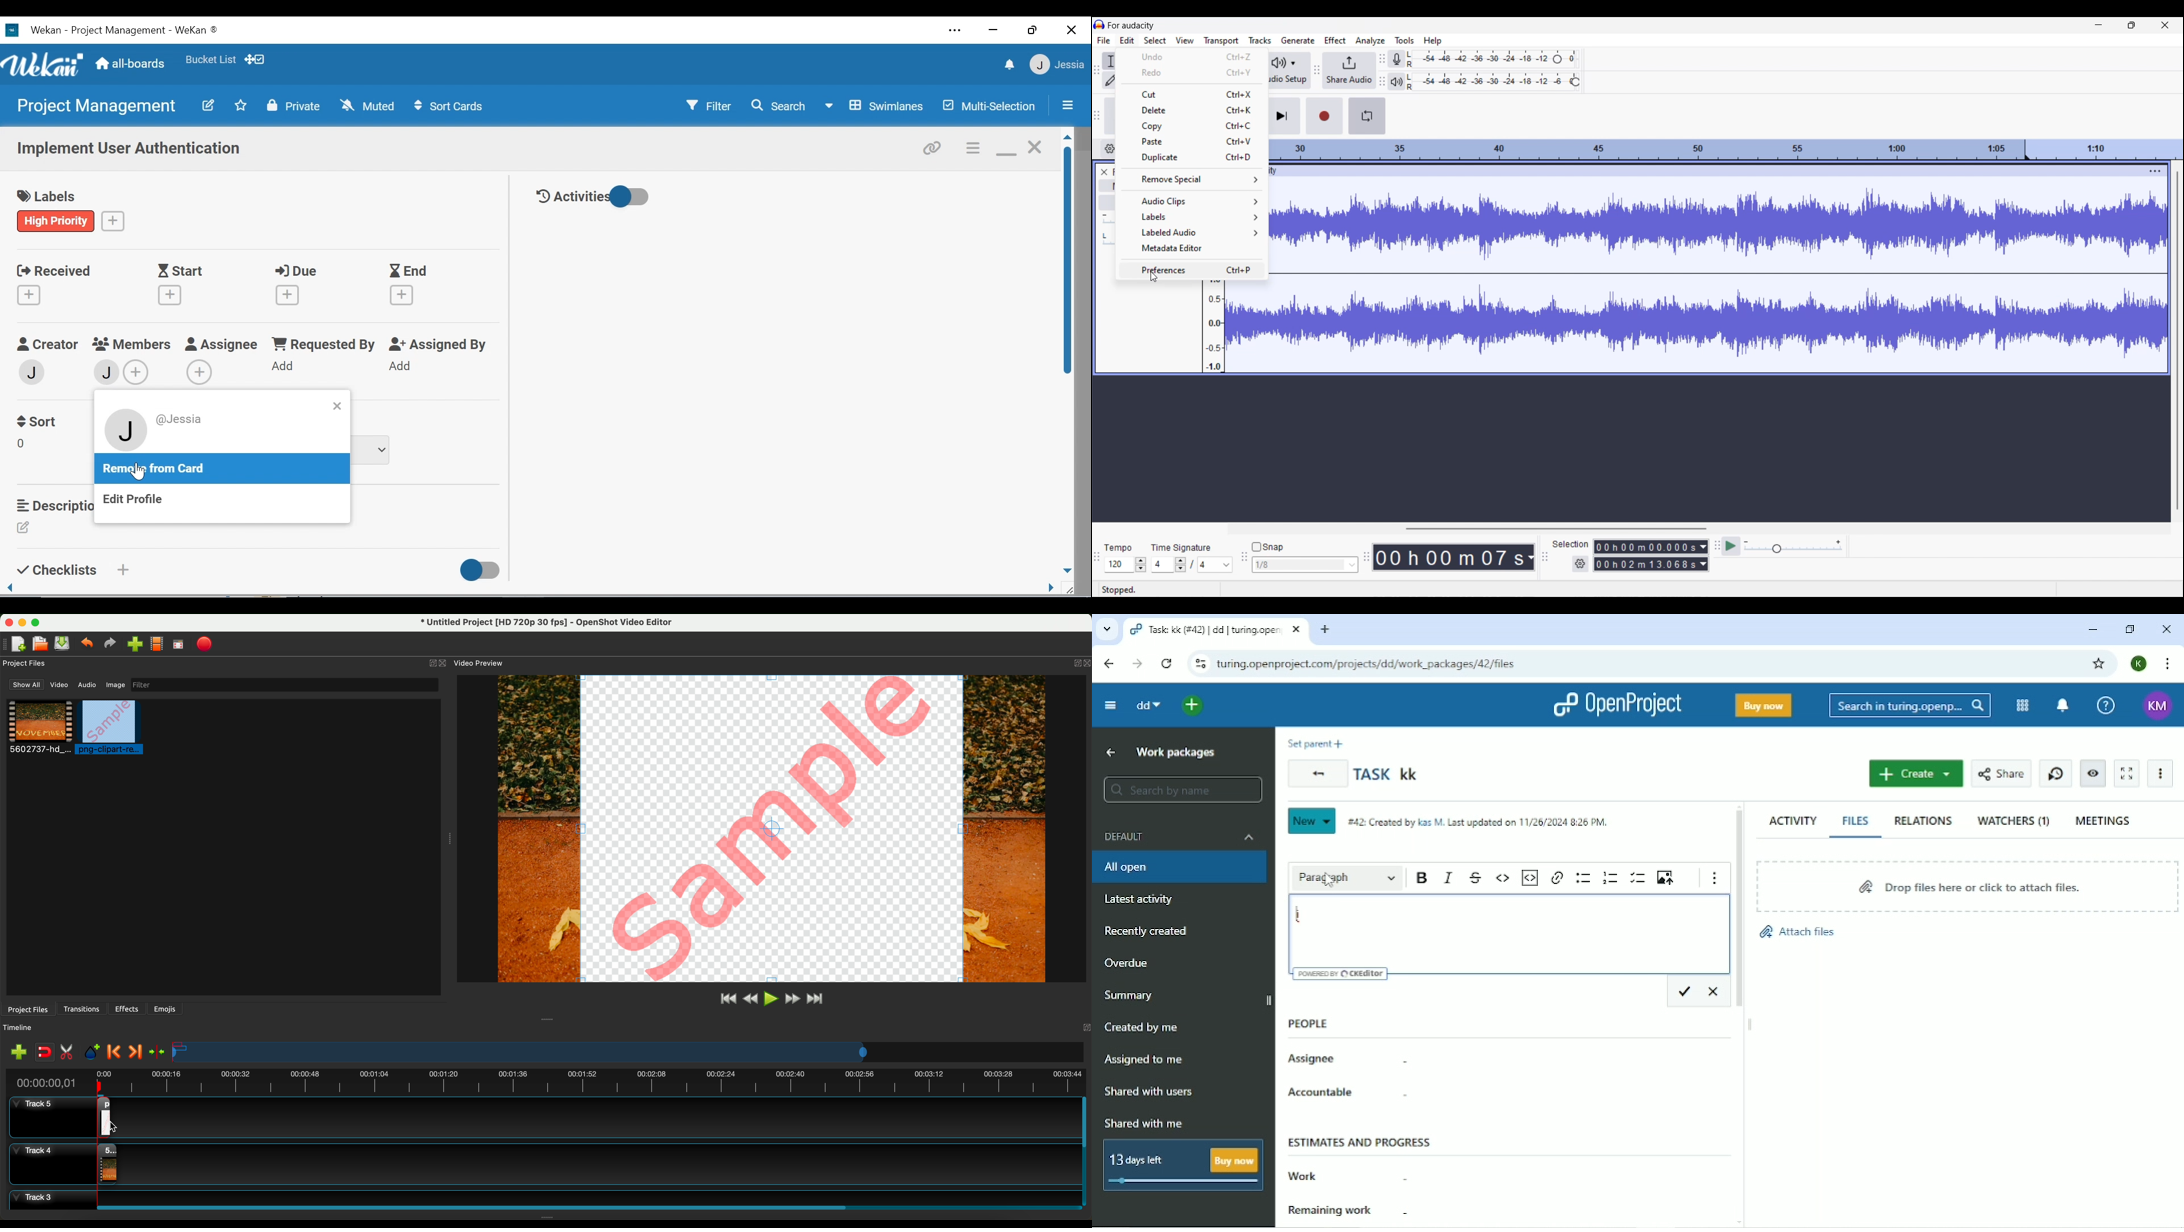  Describe the element at coordinates (771, 998) in the screenshot. I see `play` at that location.